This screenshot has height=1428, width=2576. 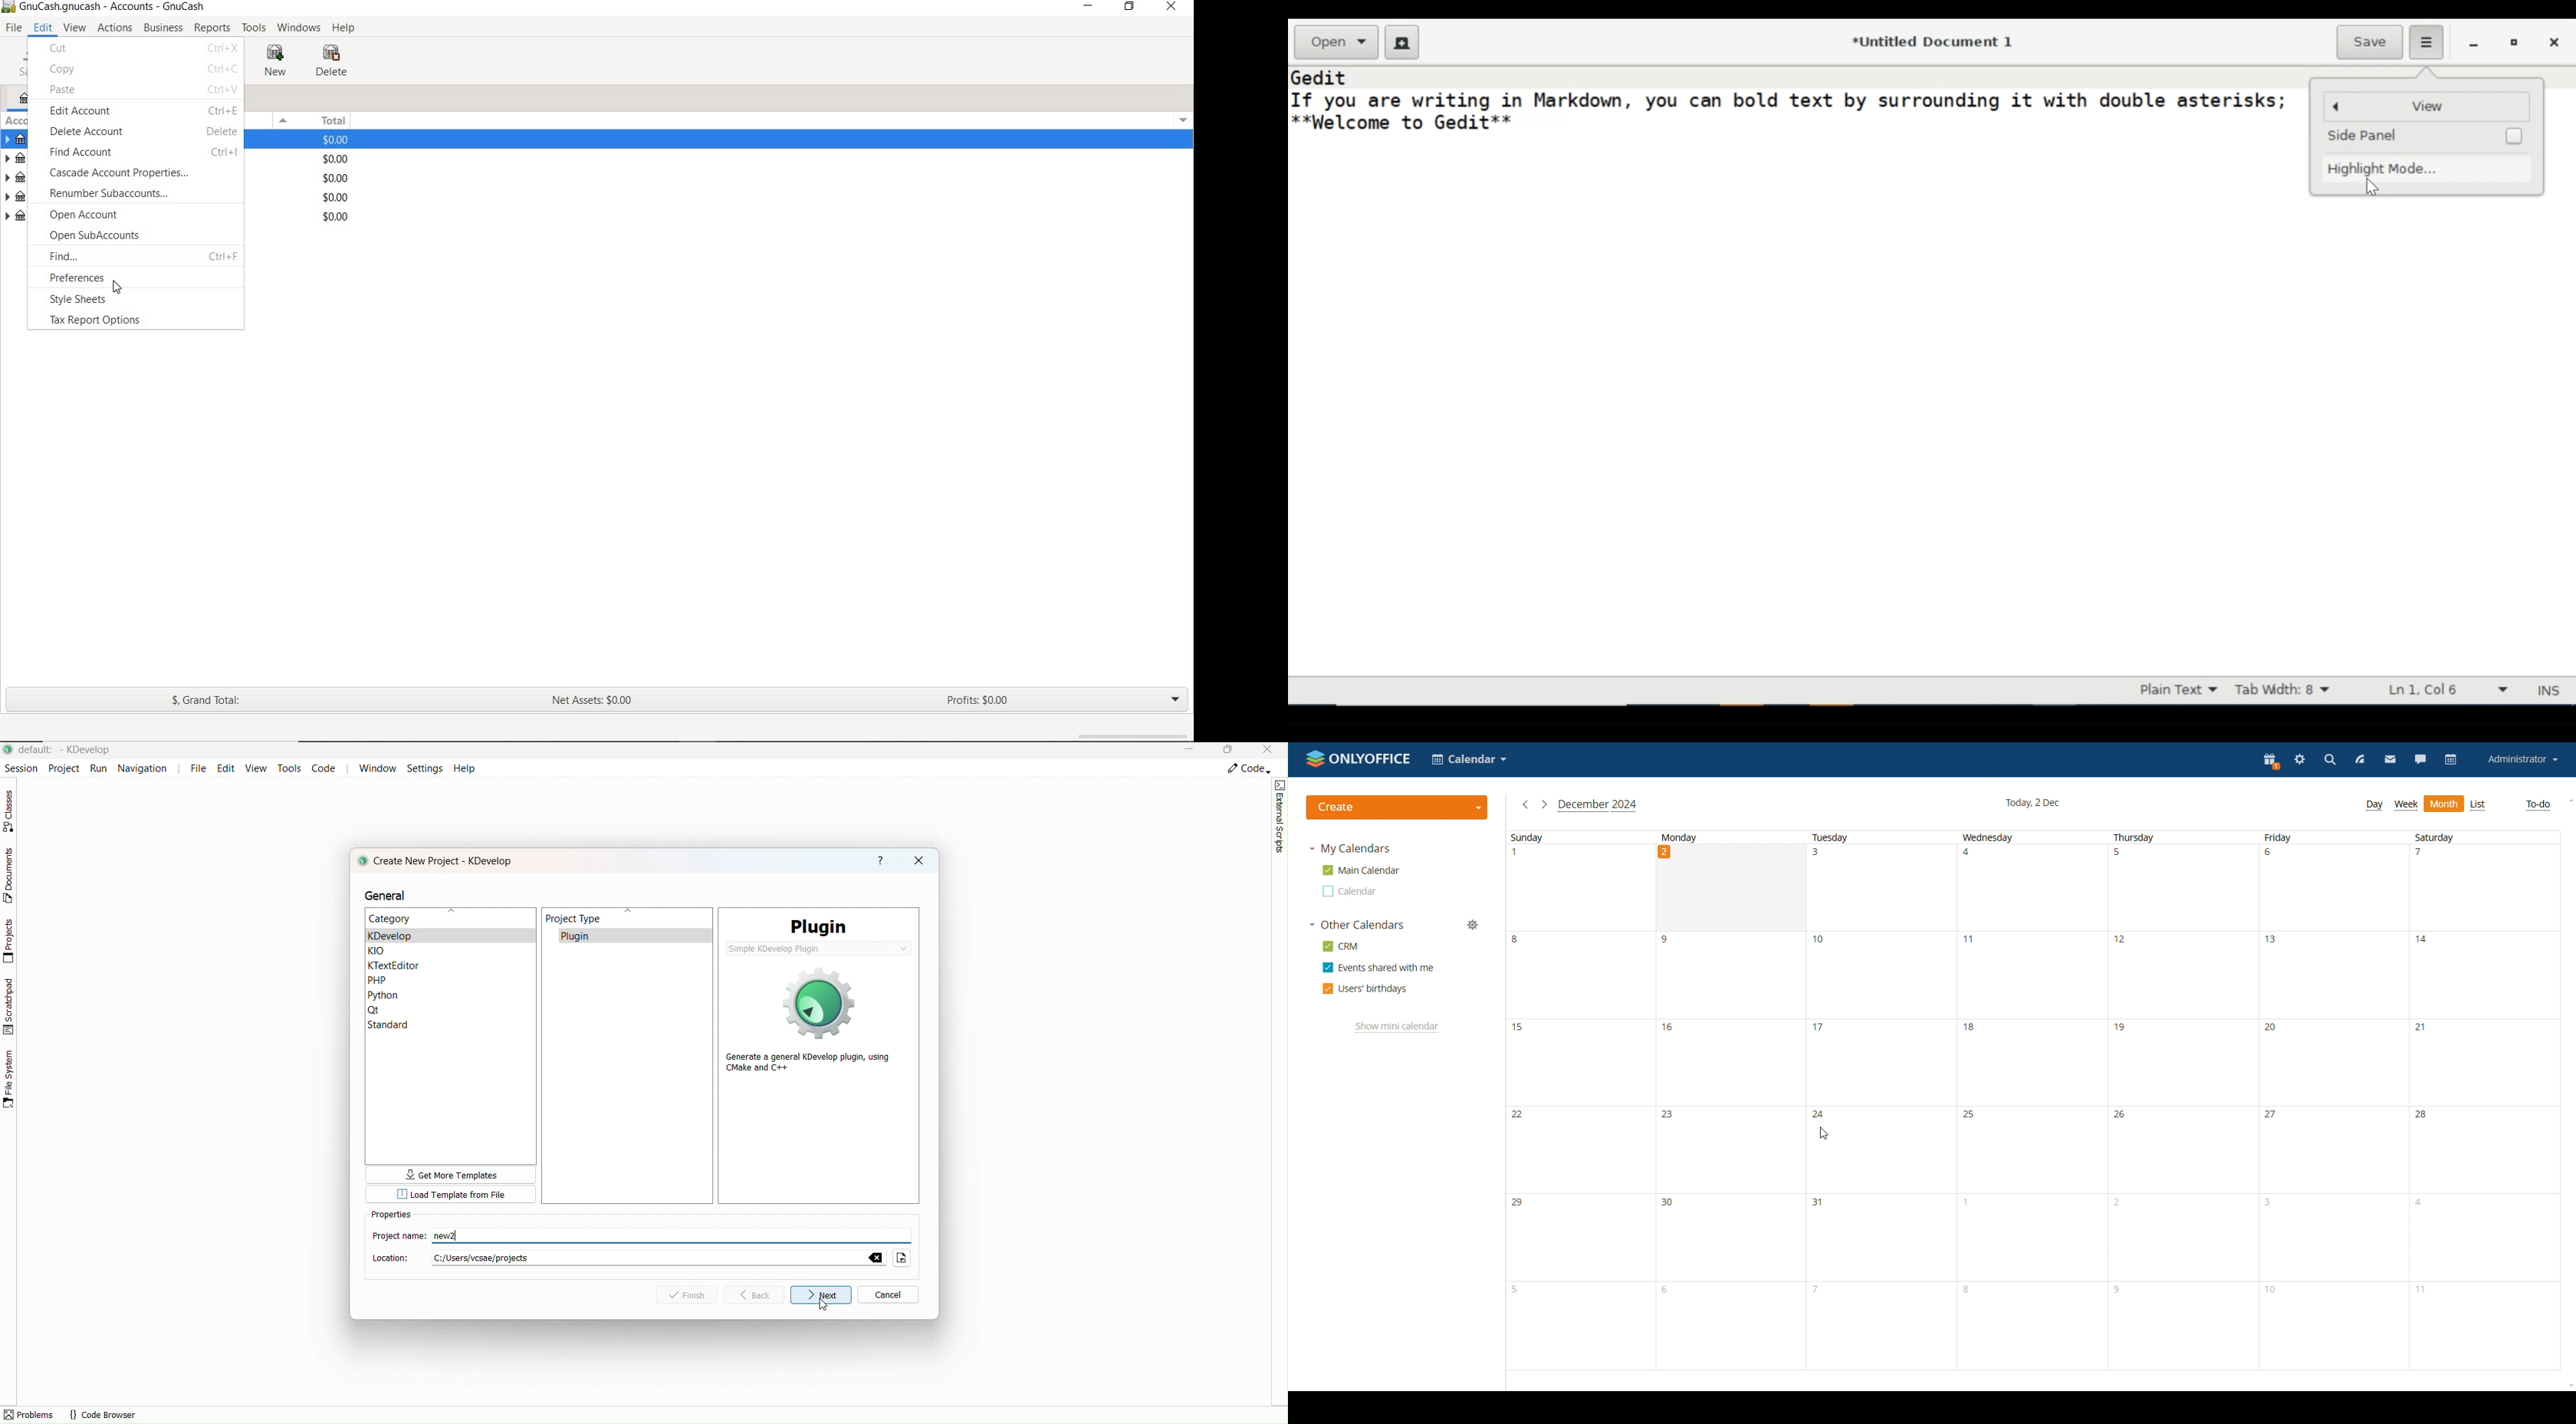 What do you see at coordinates (1398, 1027) in the screenshot?
I see `show mini calendar` at bounding box center [1398, 1027].